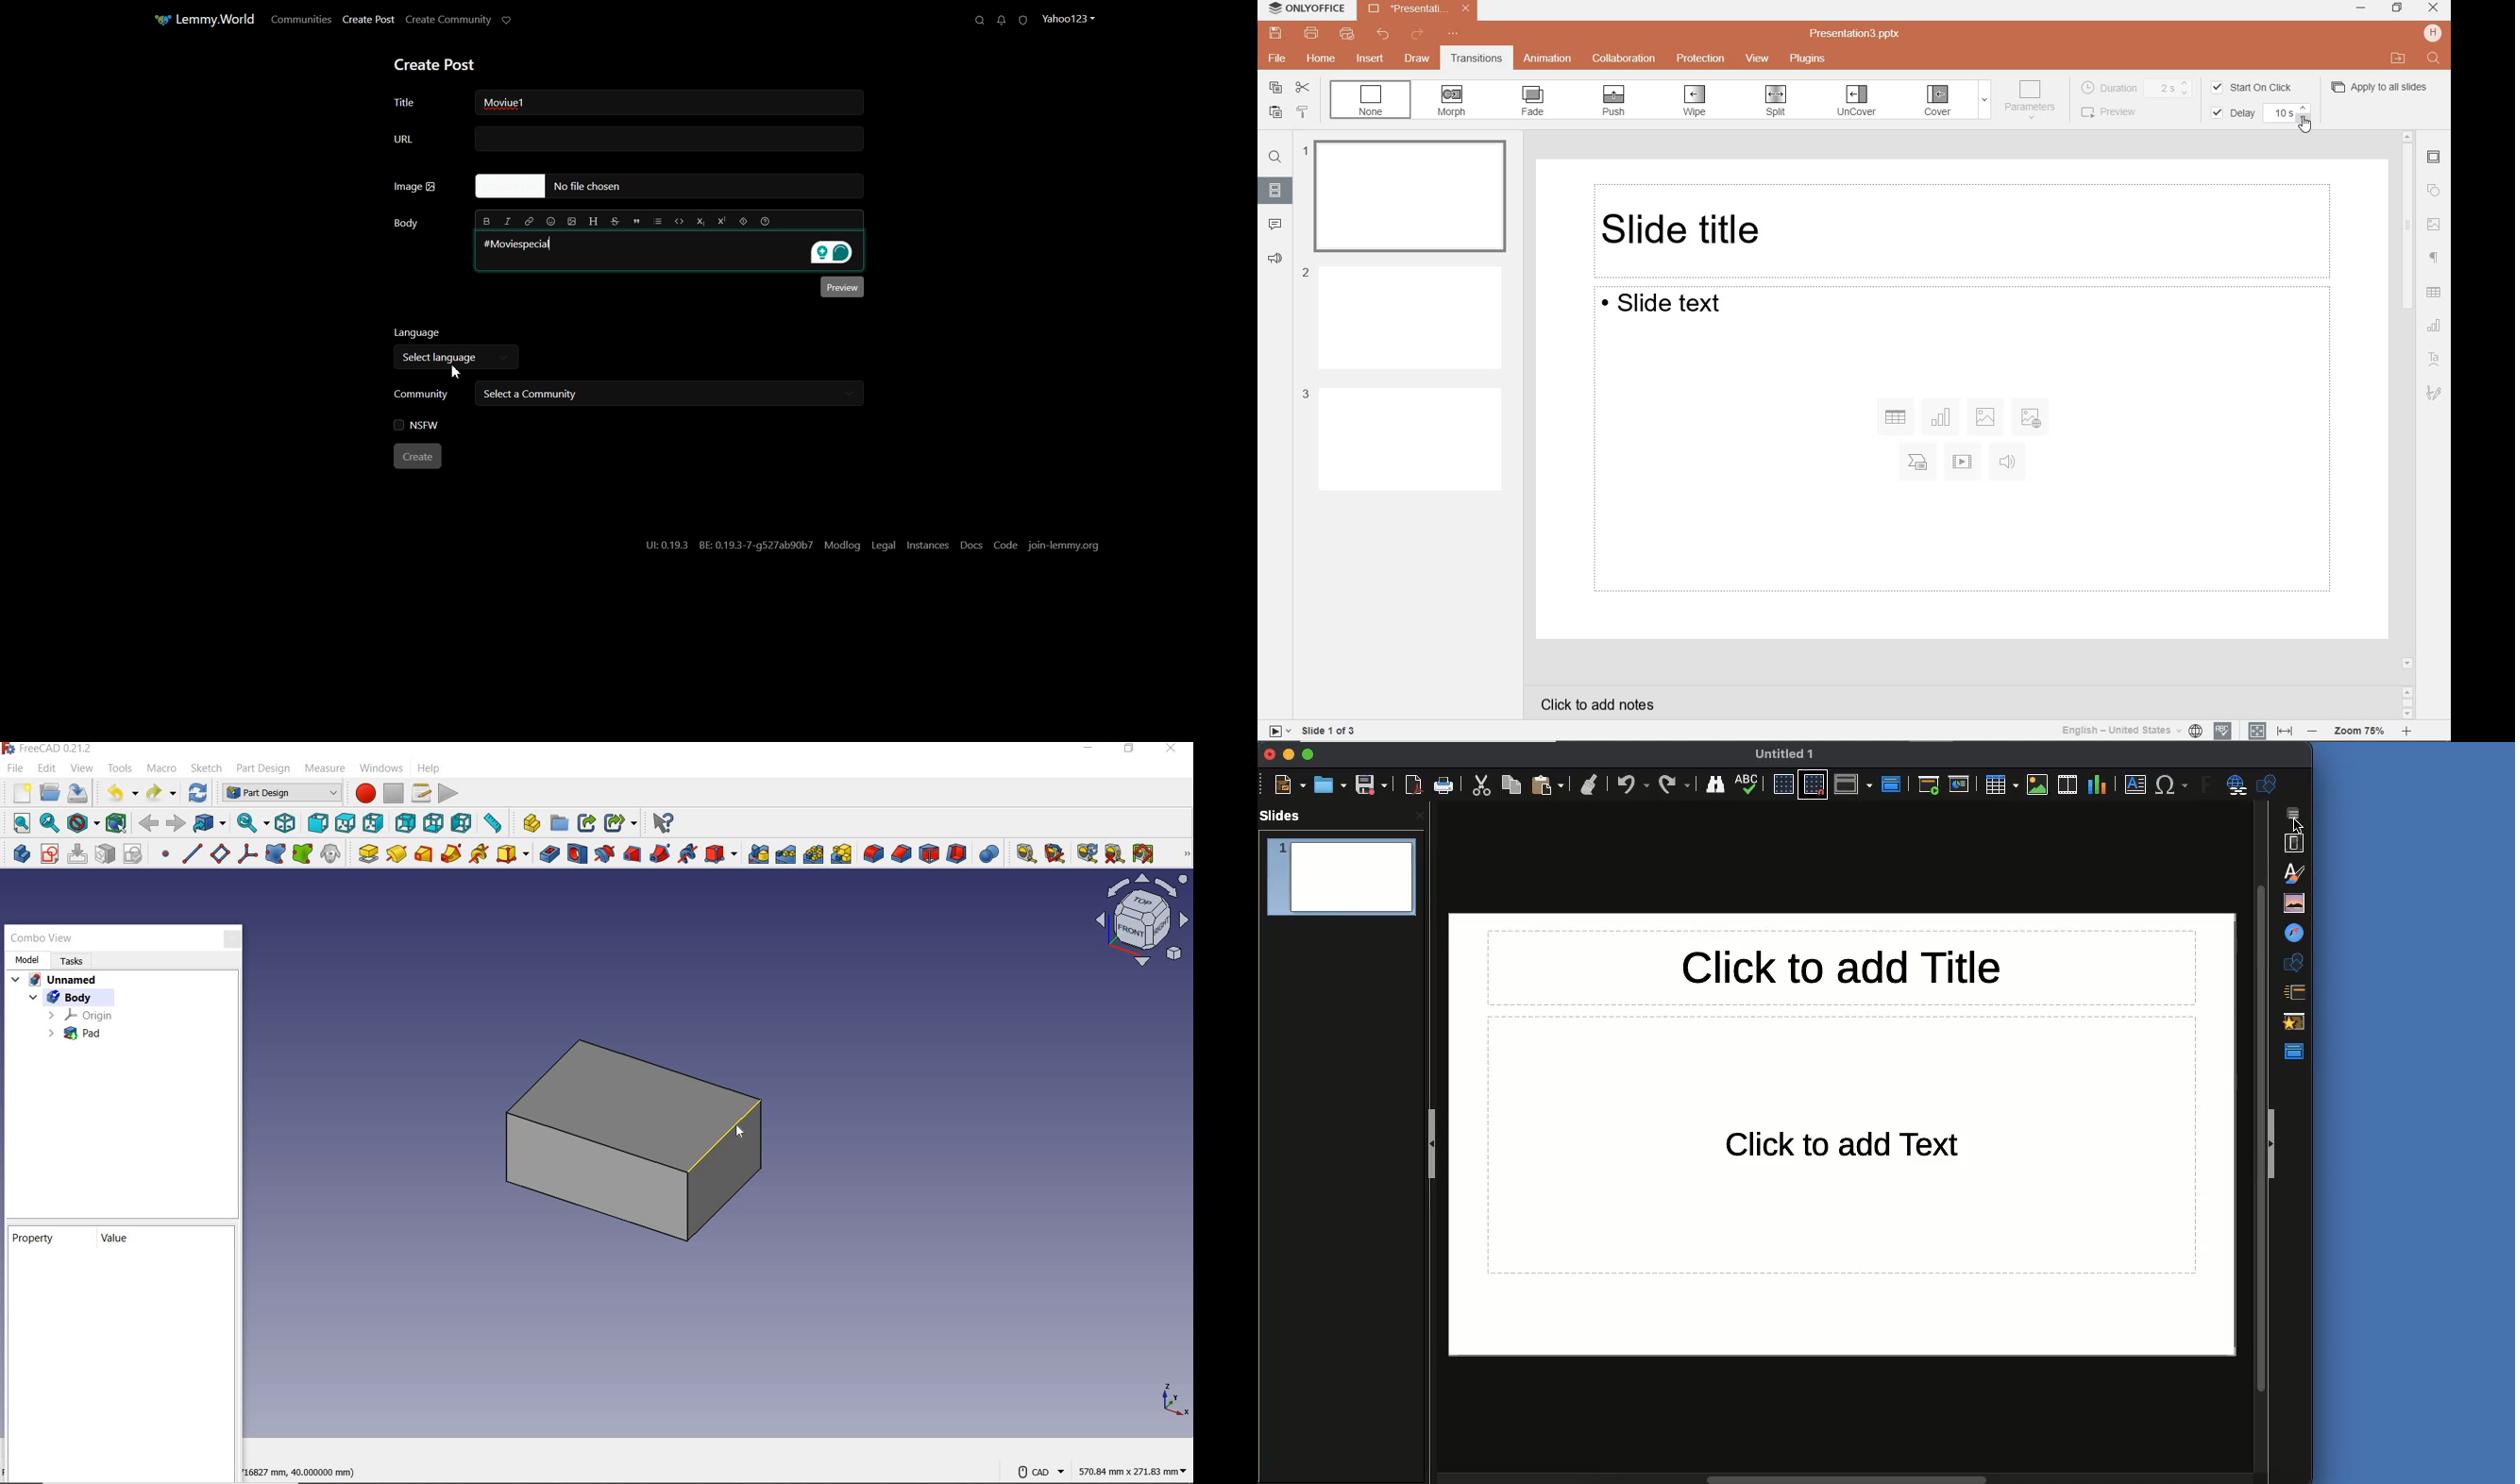 This screenshot has height=1484, width=2520. What do you see at coordinates (333, 854) in the screenshot?
I see `create a clone` at bounding box center [333, 854].